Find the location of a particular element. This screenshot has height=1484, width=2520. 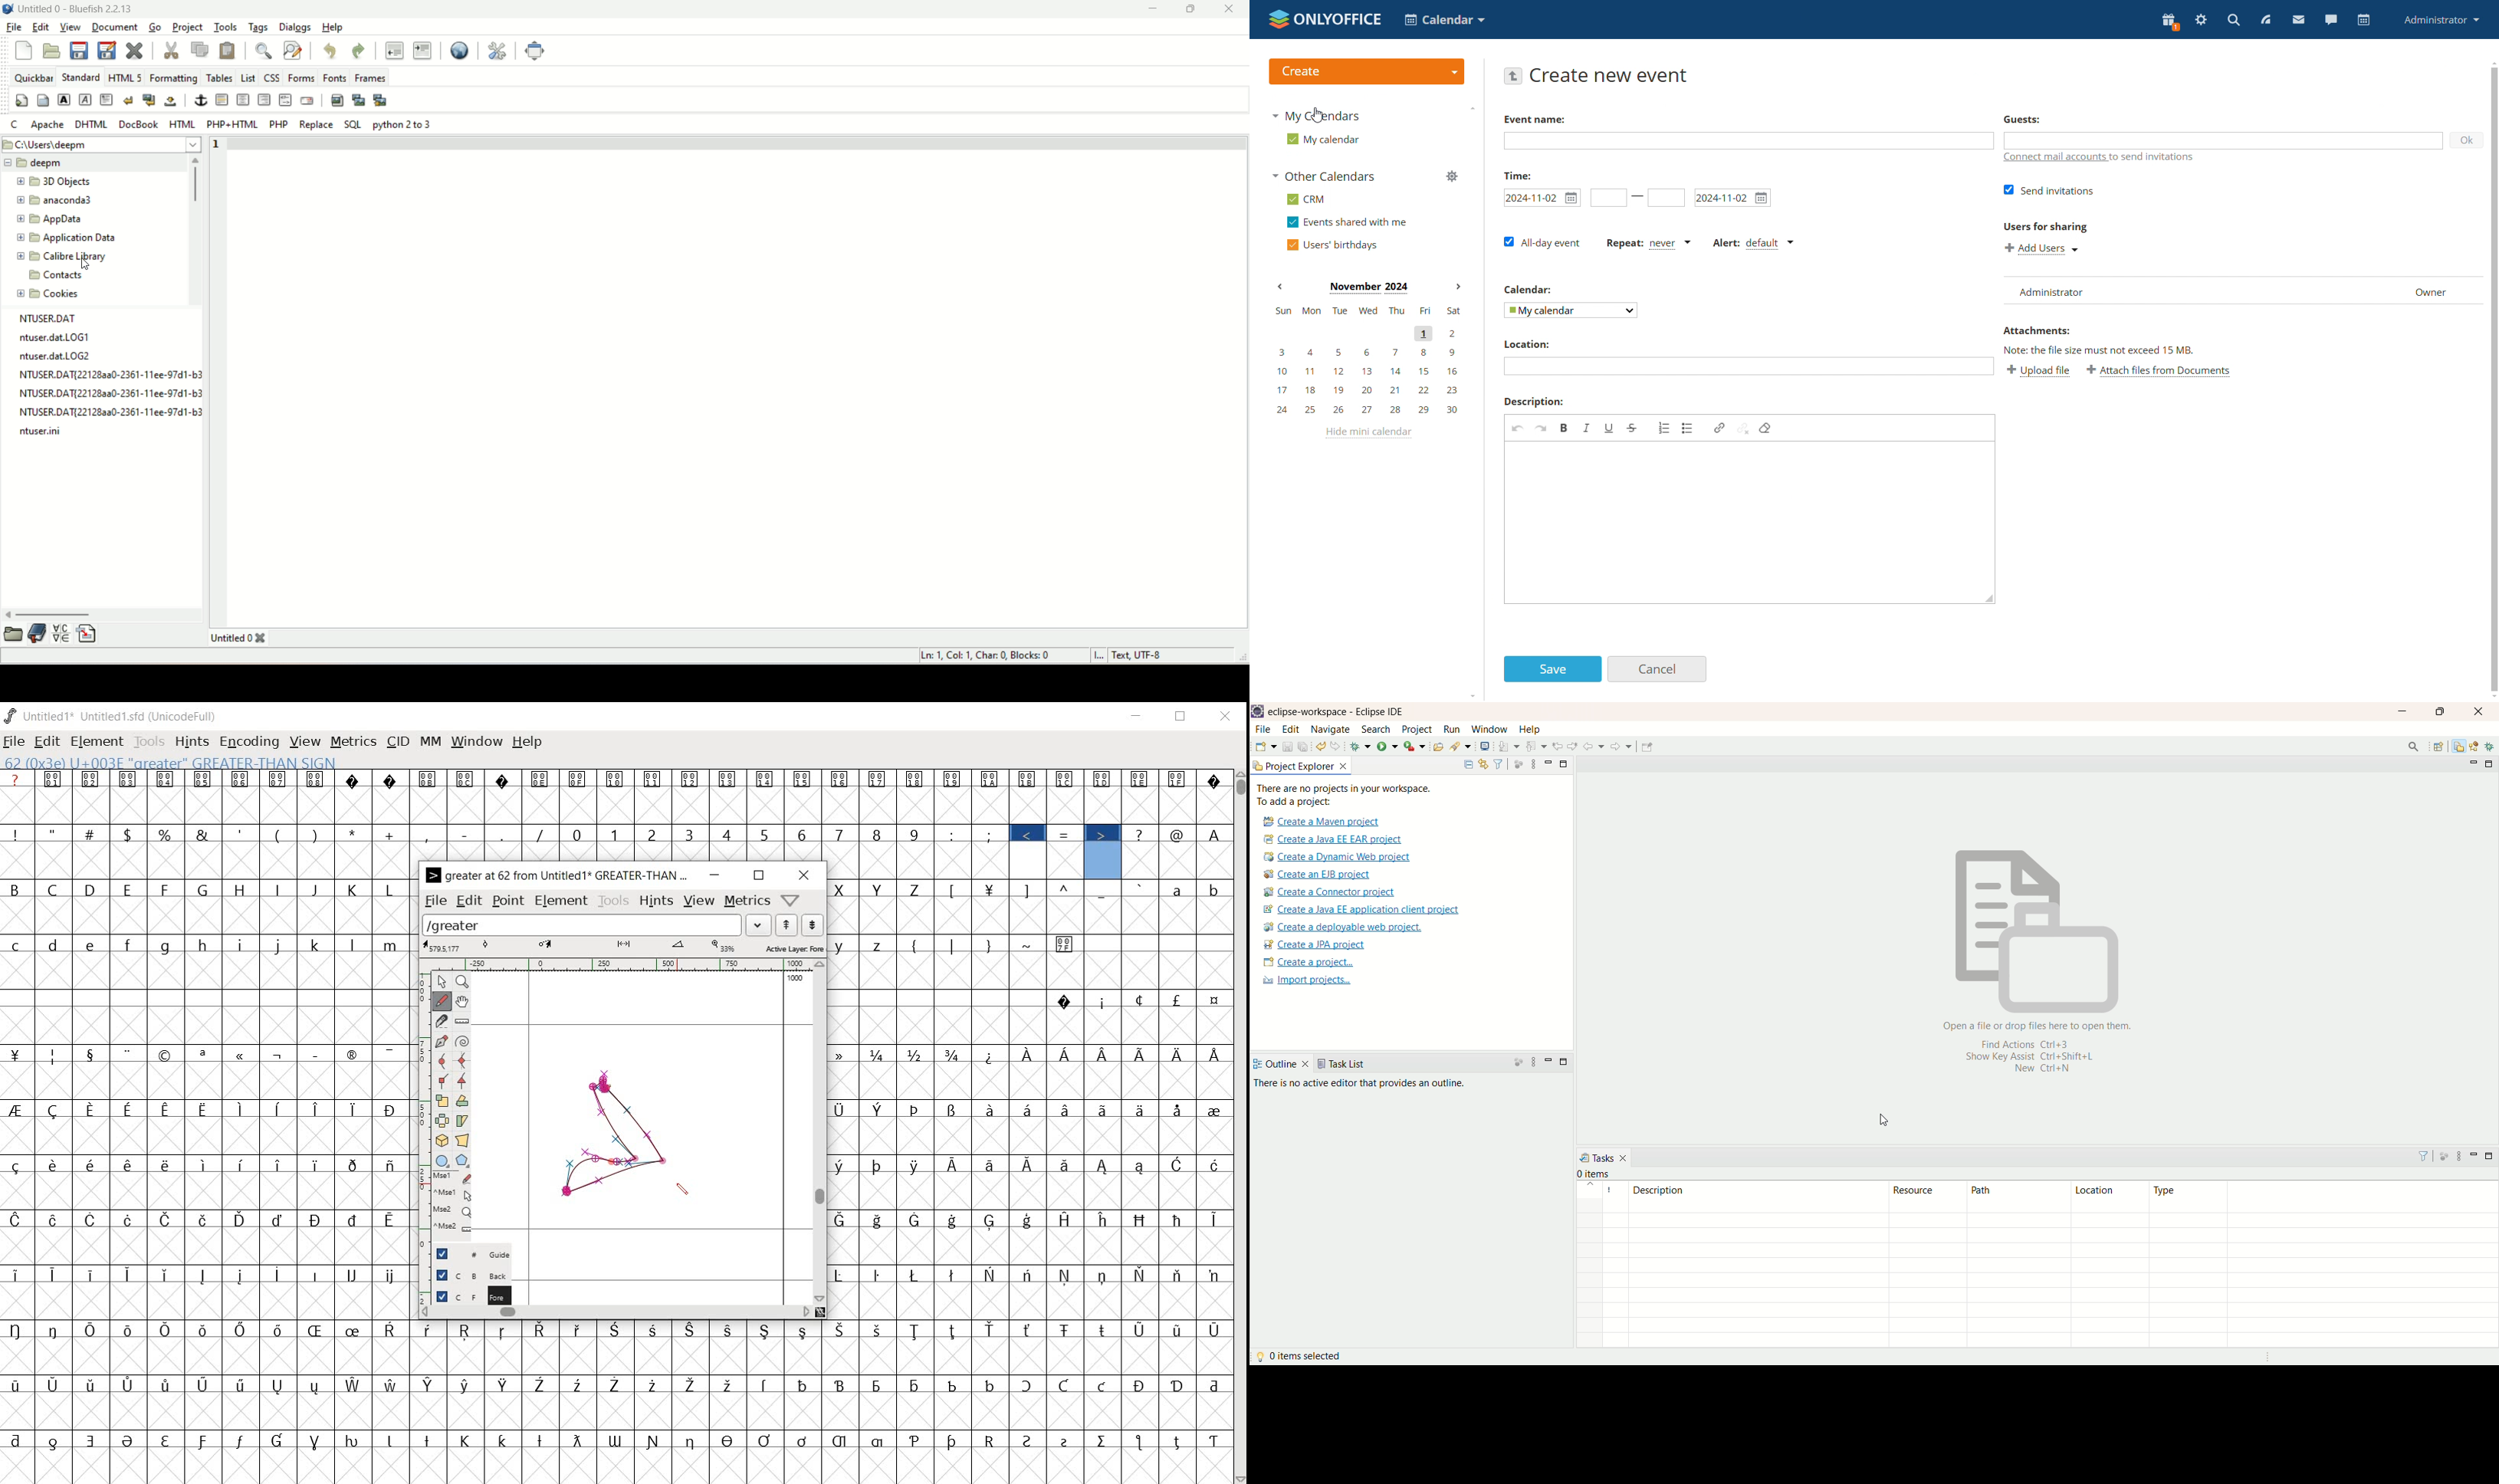

close is located at coordinates (2478, 711).